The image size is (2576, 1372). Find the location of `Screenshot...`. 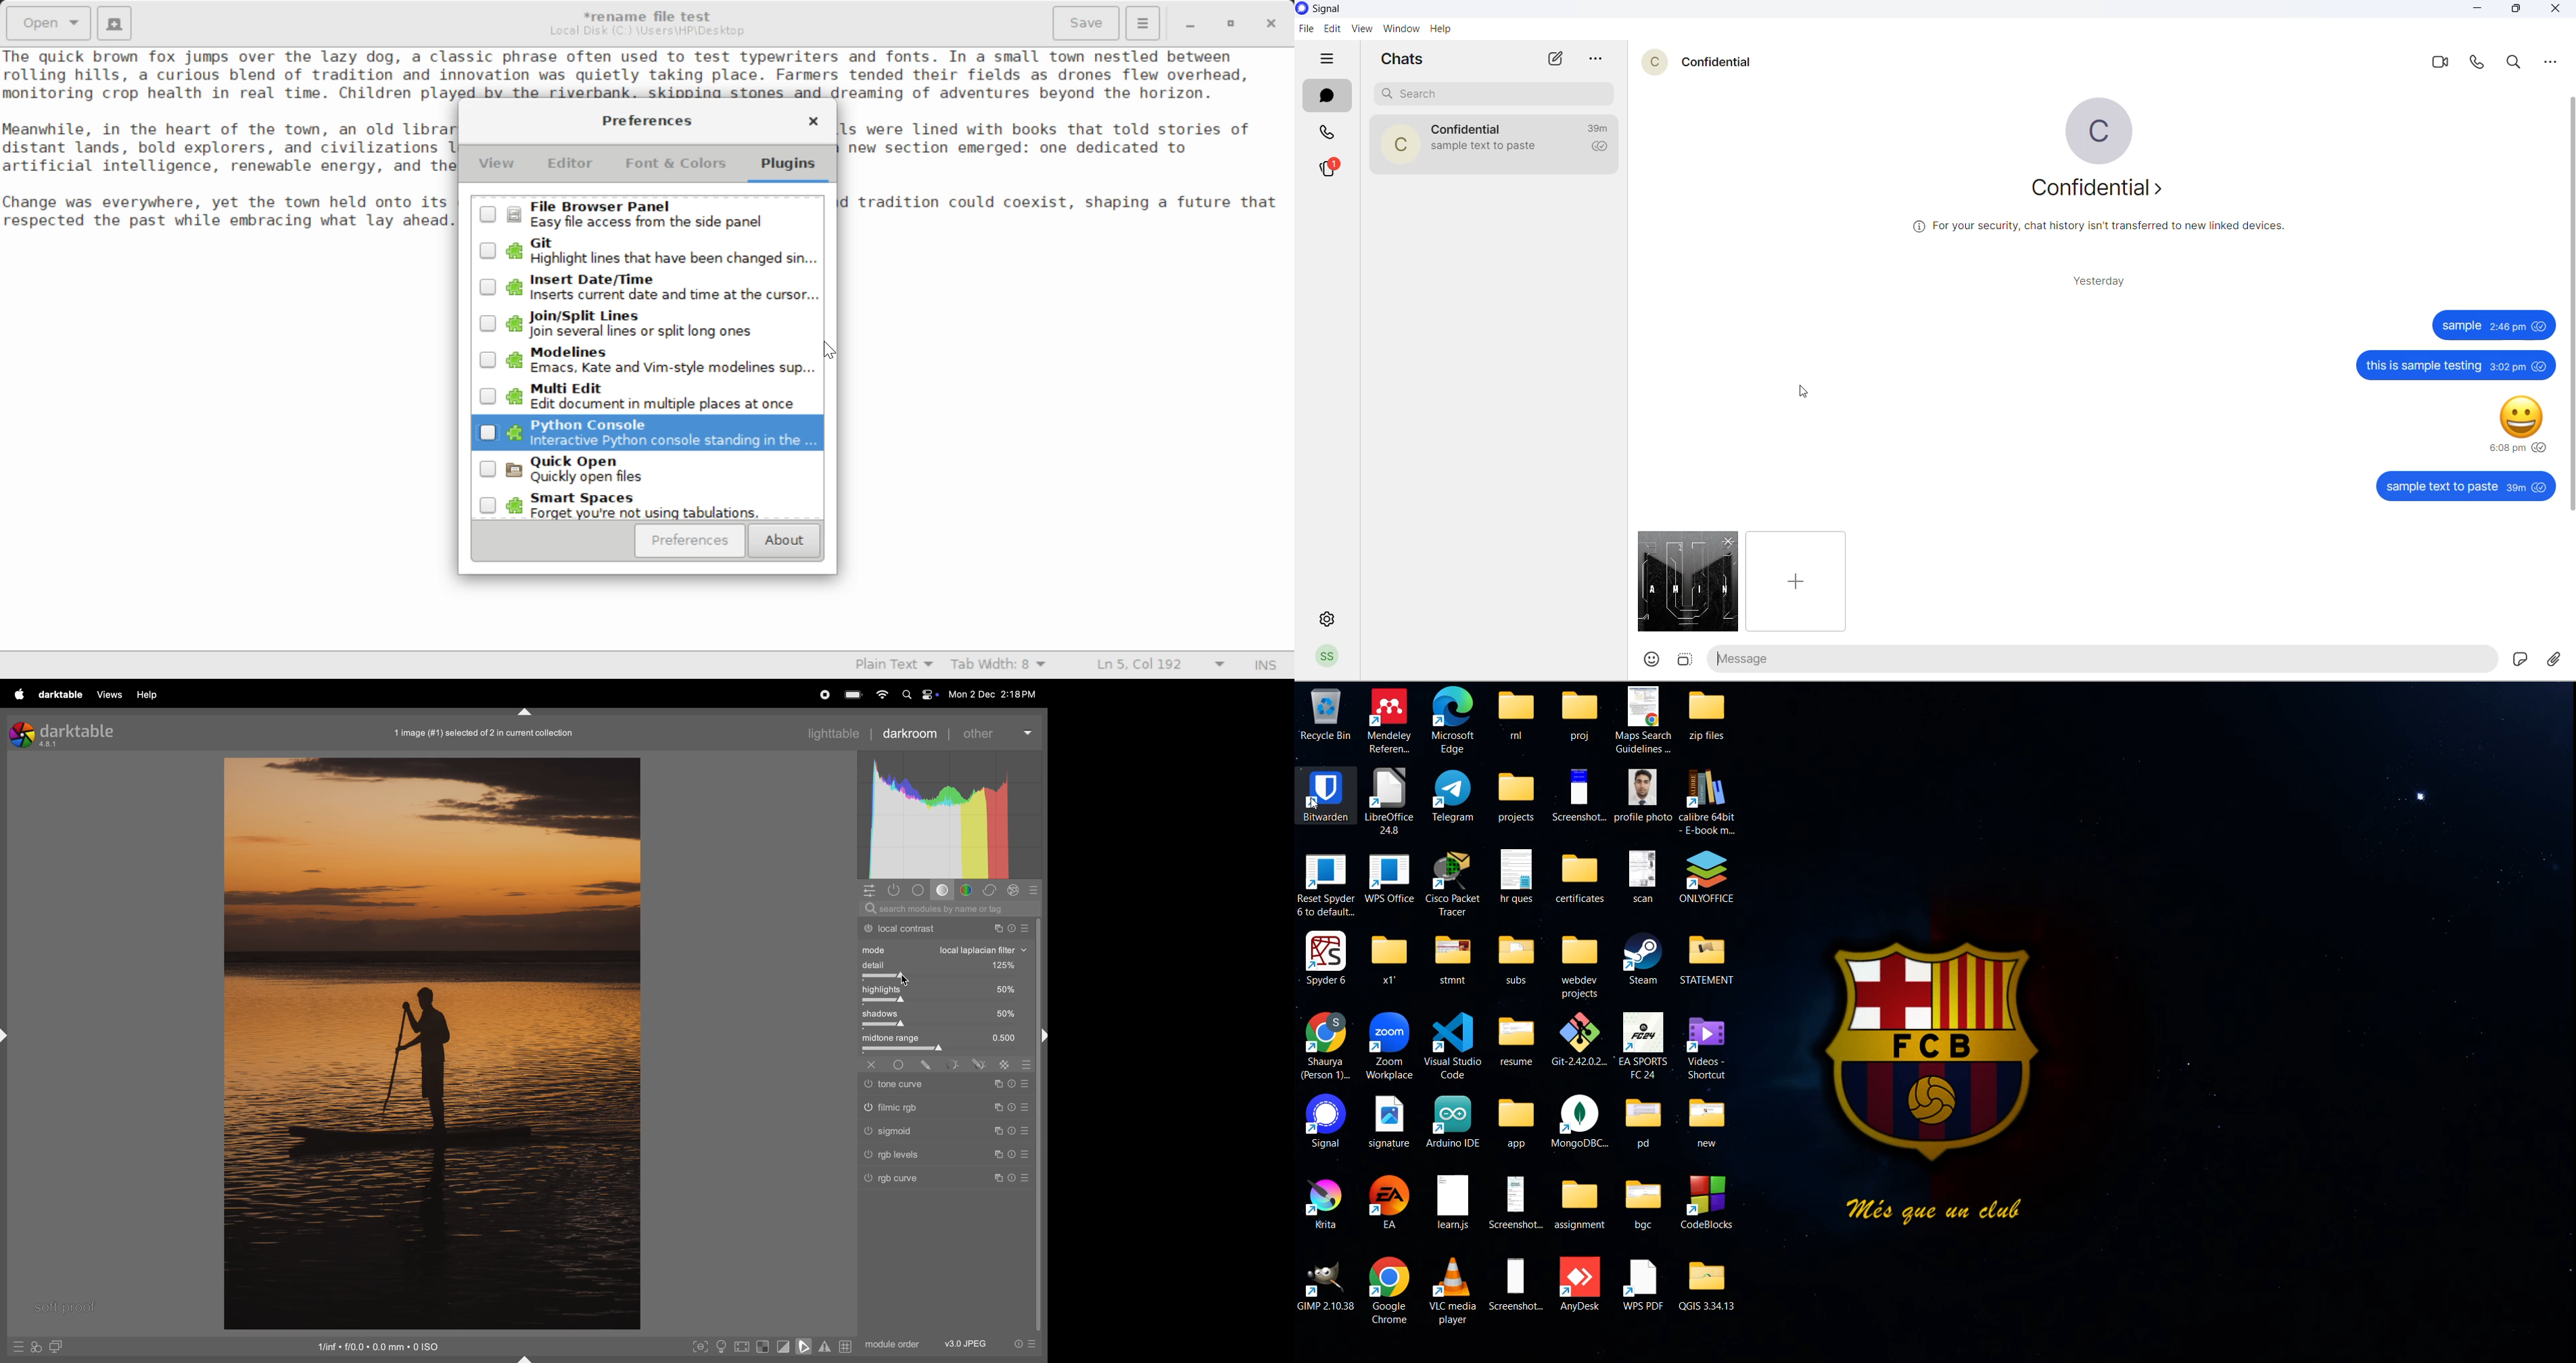

Screenshot... is located at coordinates (1579, 795).